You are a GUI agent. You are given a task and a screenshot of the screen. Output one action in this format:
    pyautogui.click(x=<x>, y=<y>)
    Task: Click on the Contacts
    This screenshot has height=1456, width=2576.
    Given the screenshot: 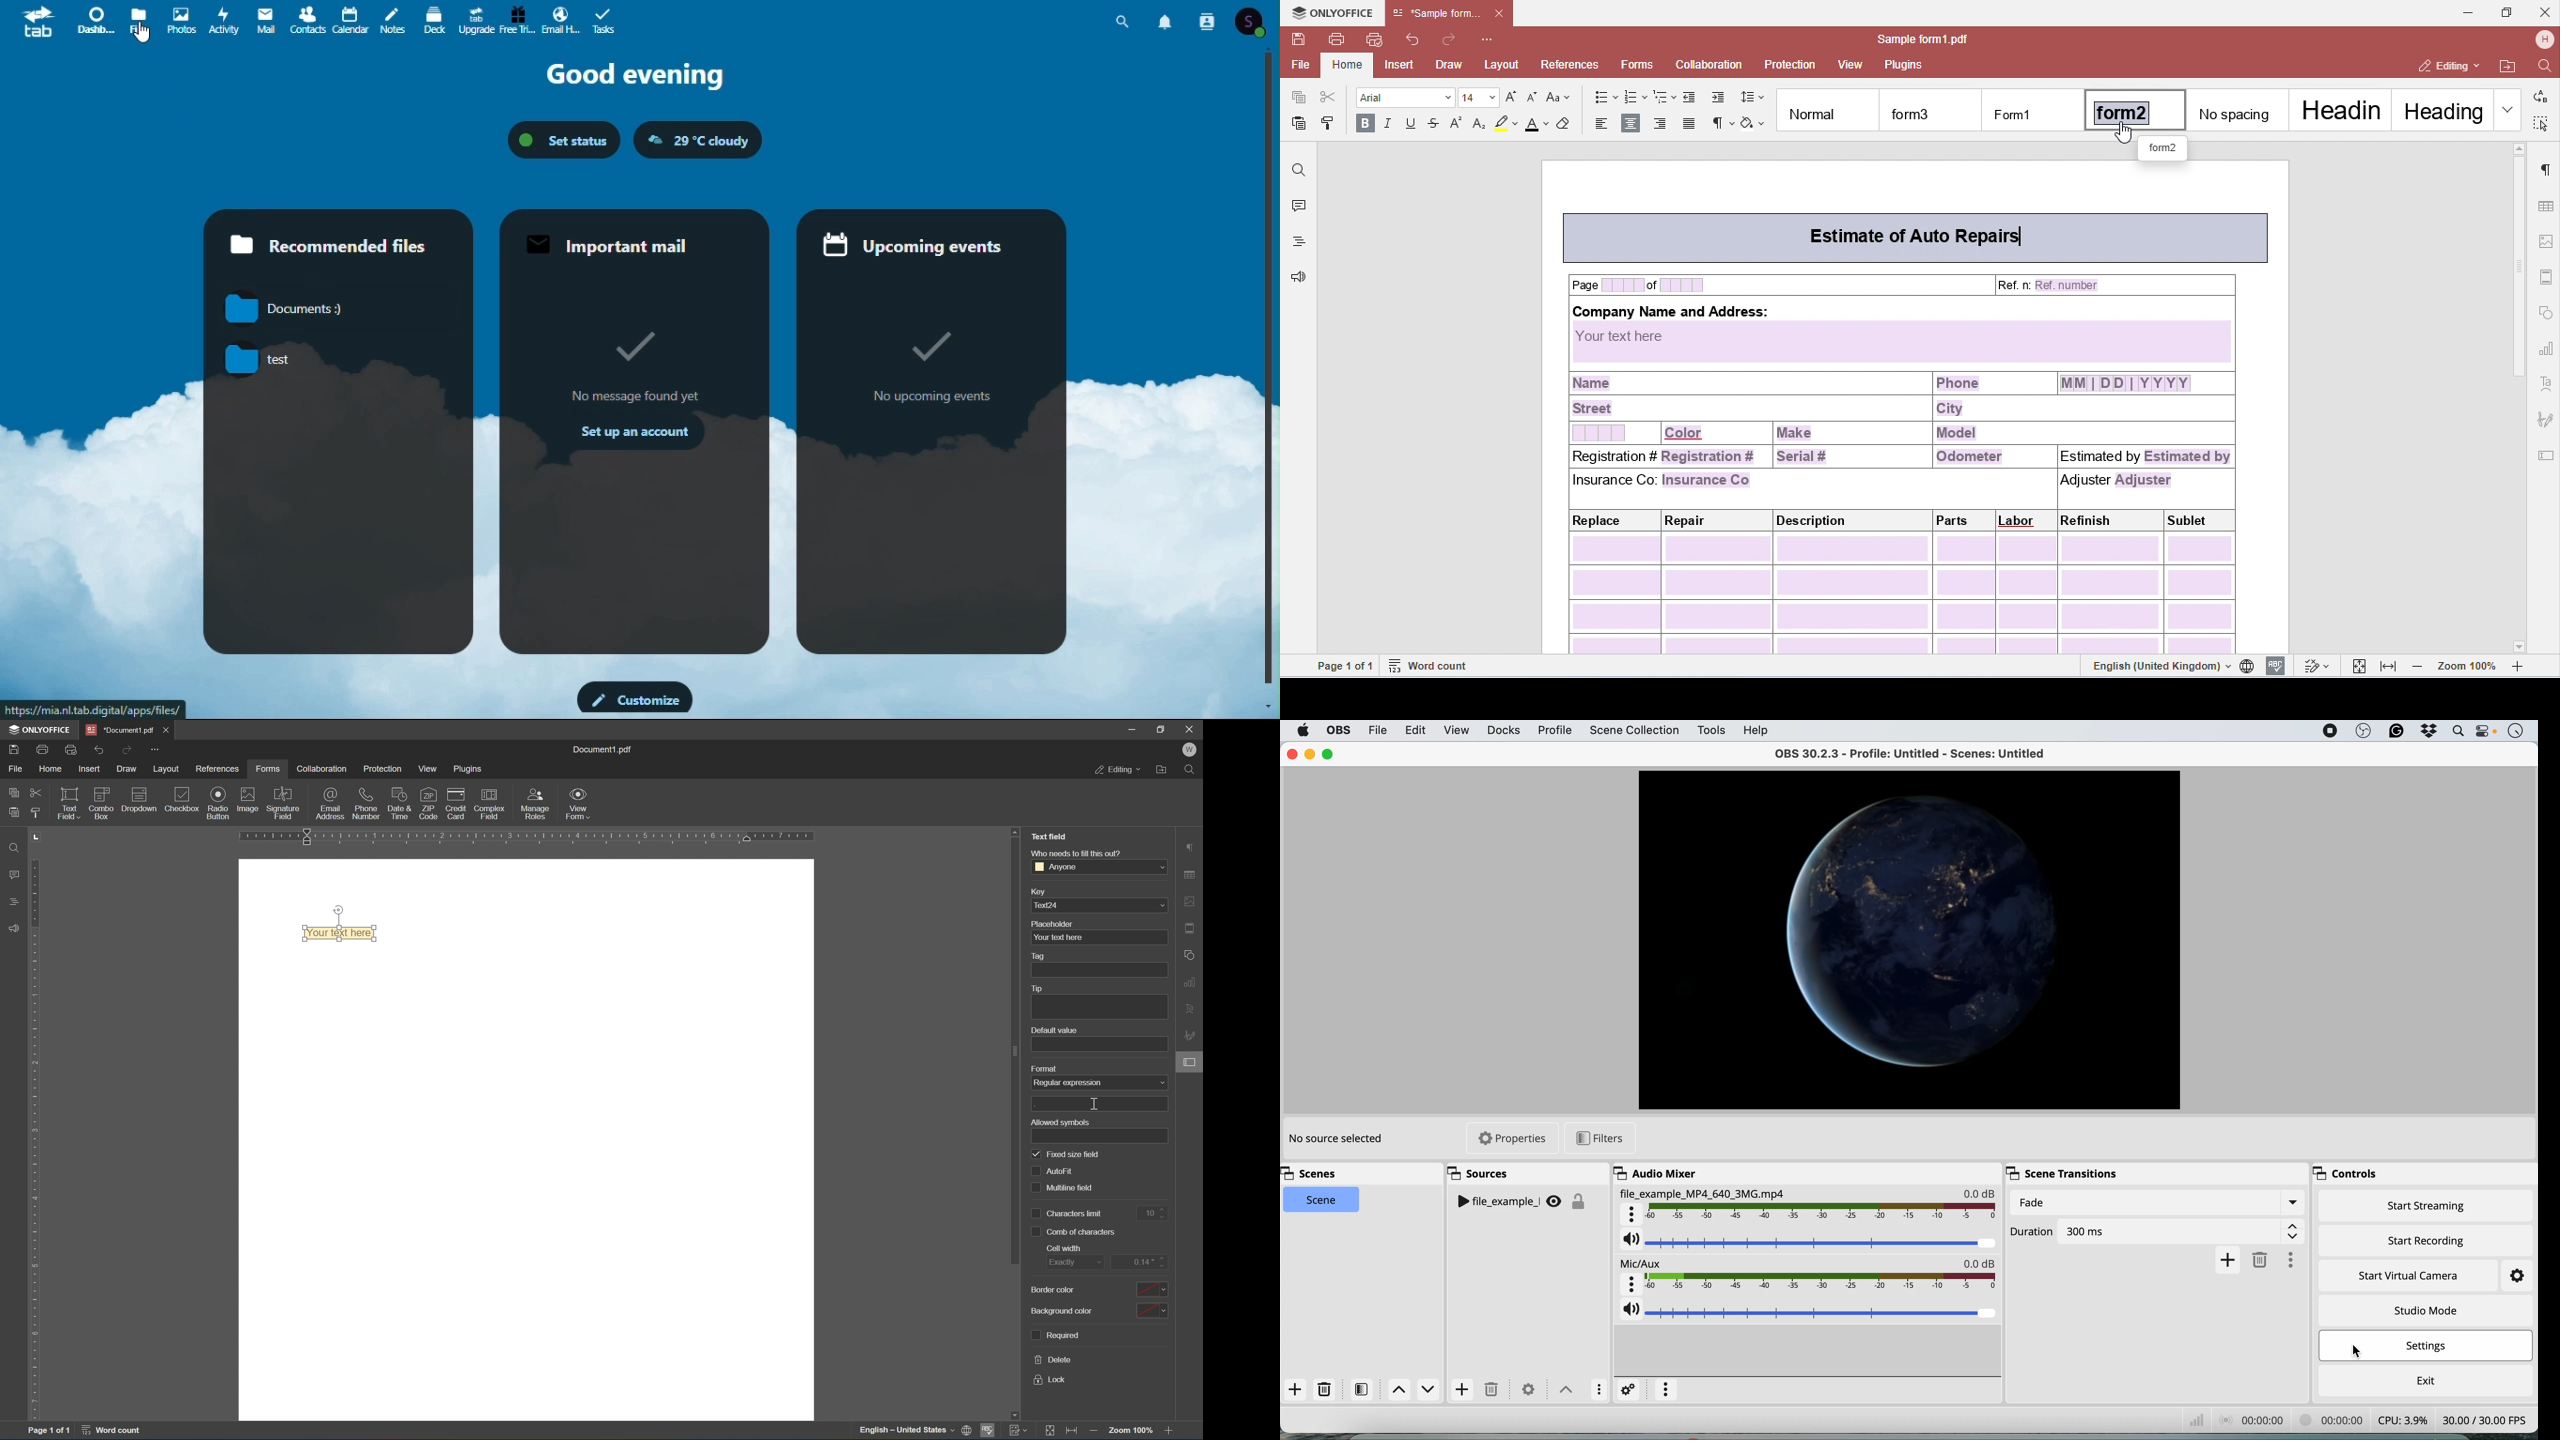 What is the action you would take?
    pyautogui.click(x=1210, y=20)
    